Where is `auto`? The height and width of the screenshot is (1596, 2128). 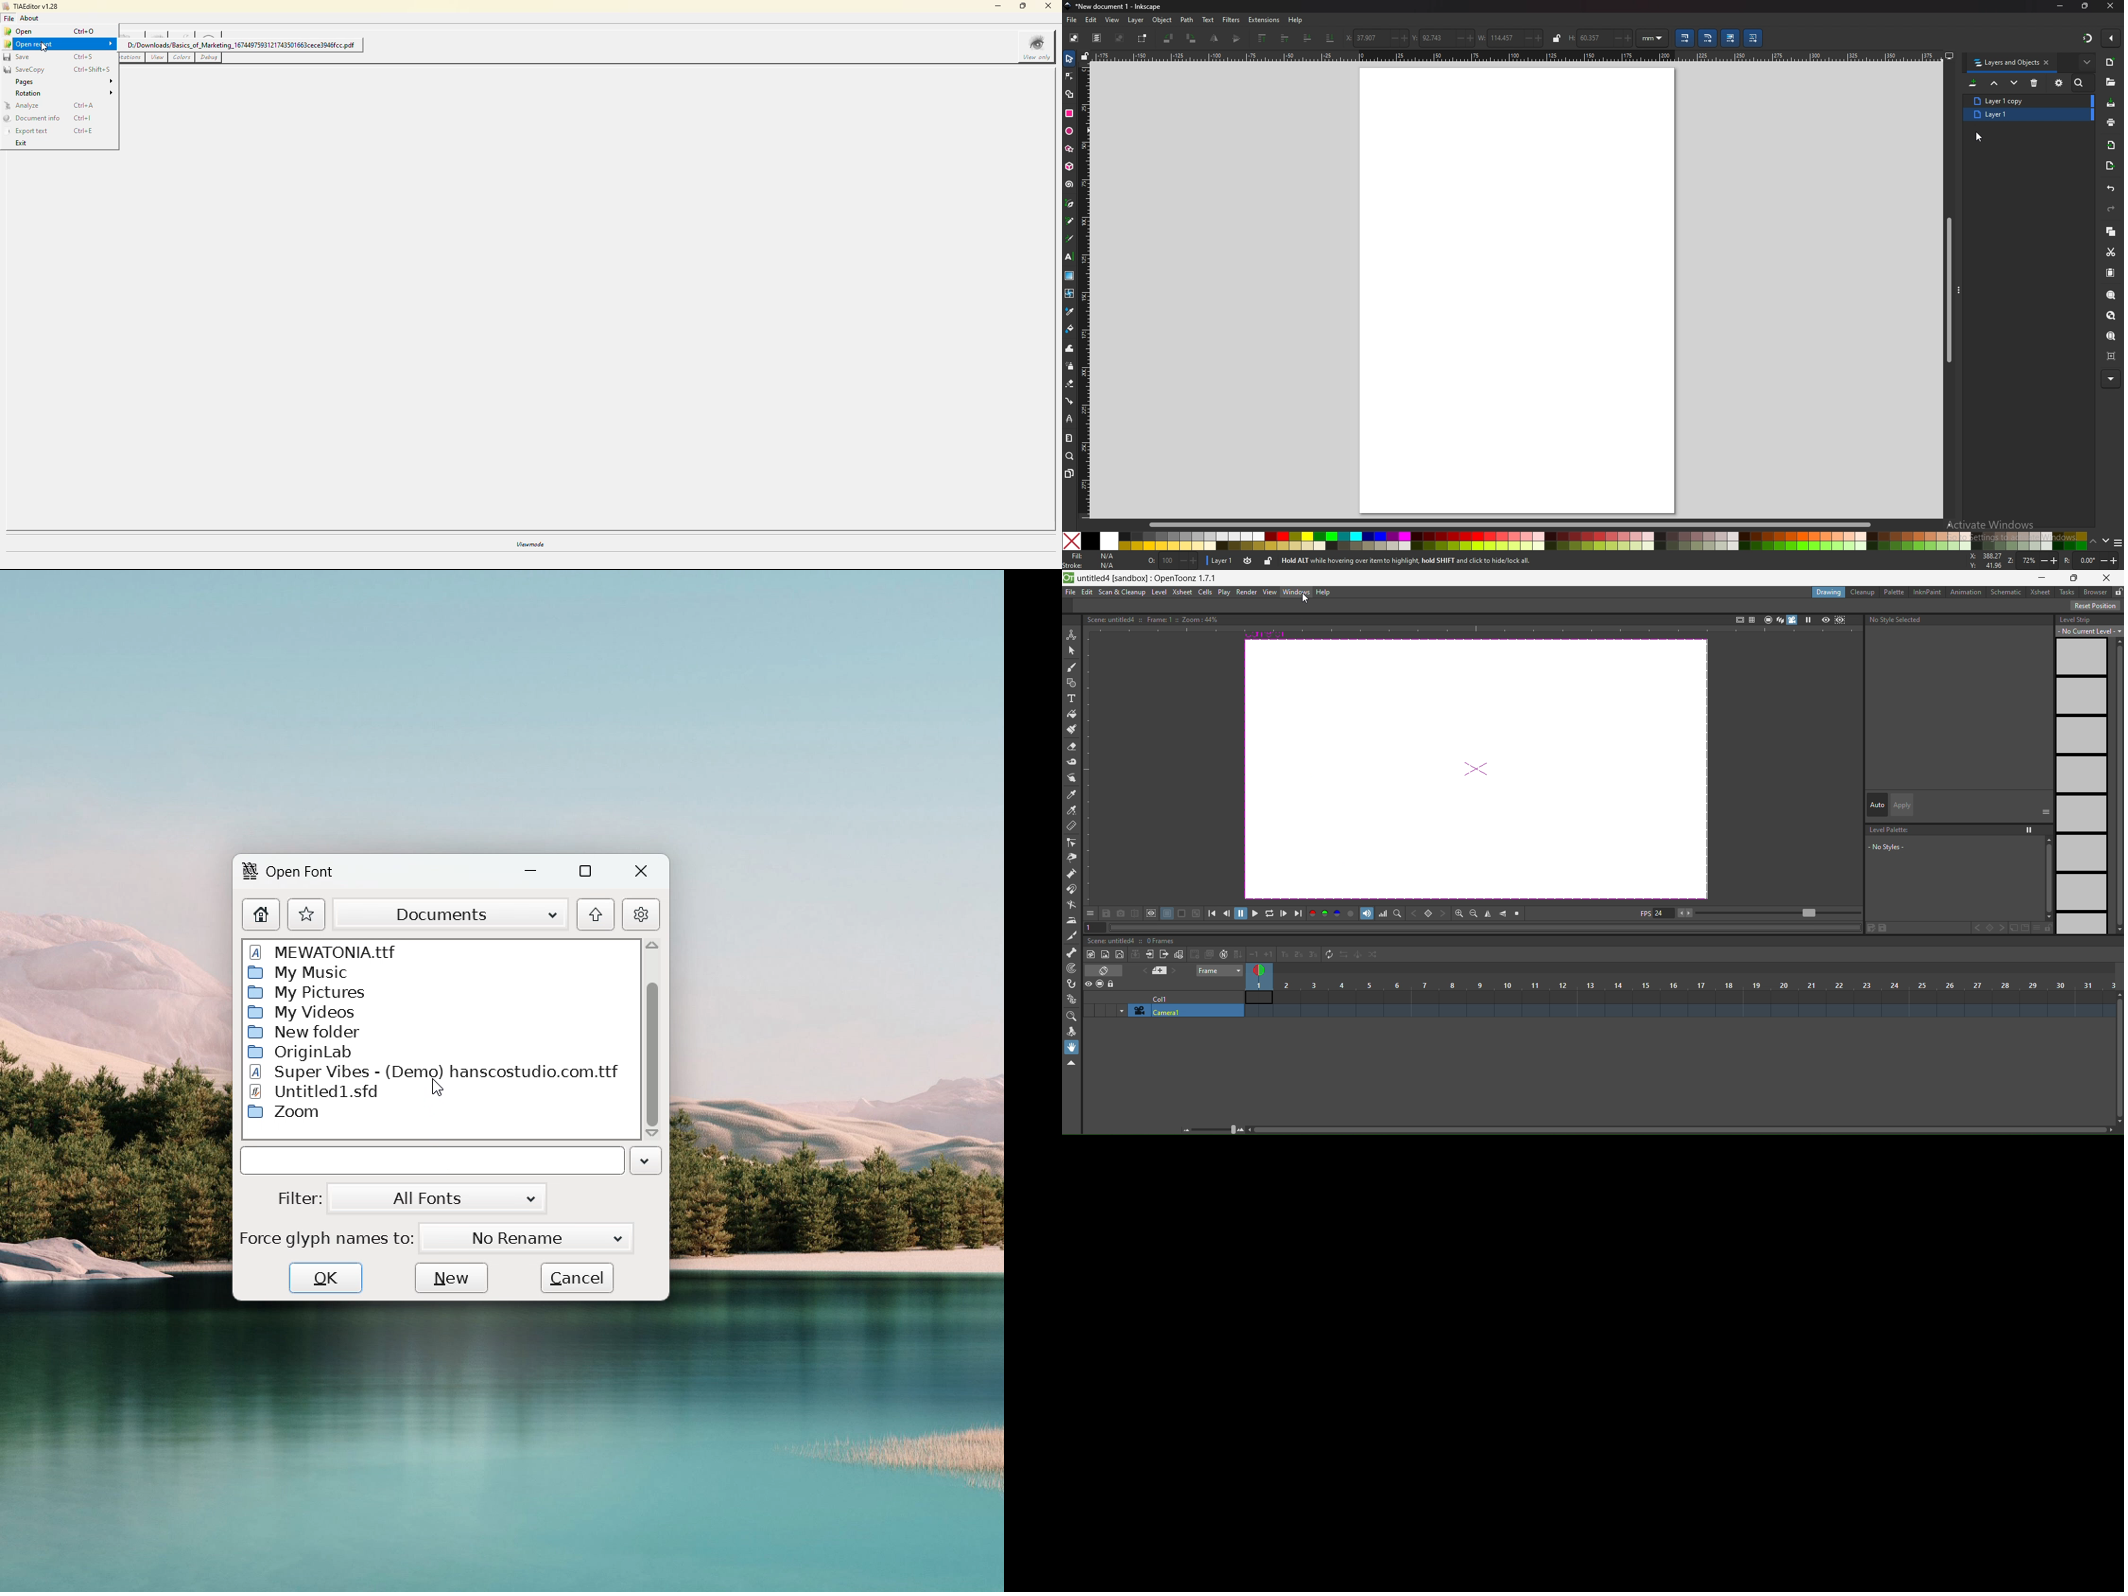
auto is located at coordinates (1877, 806).